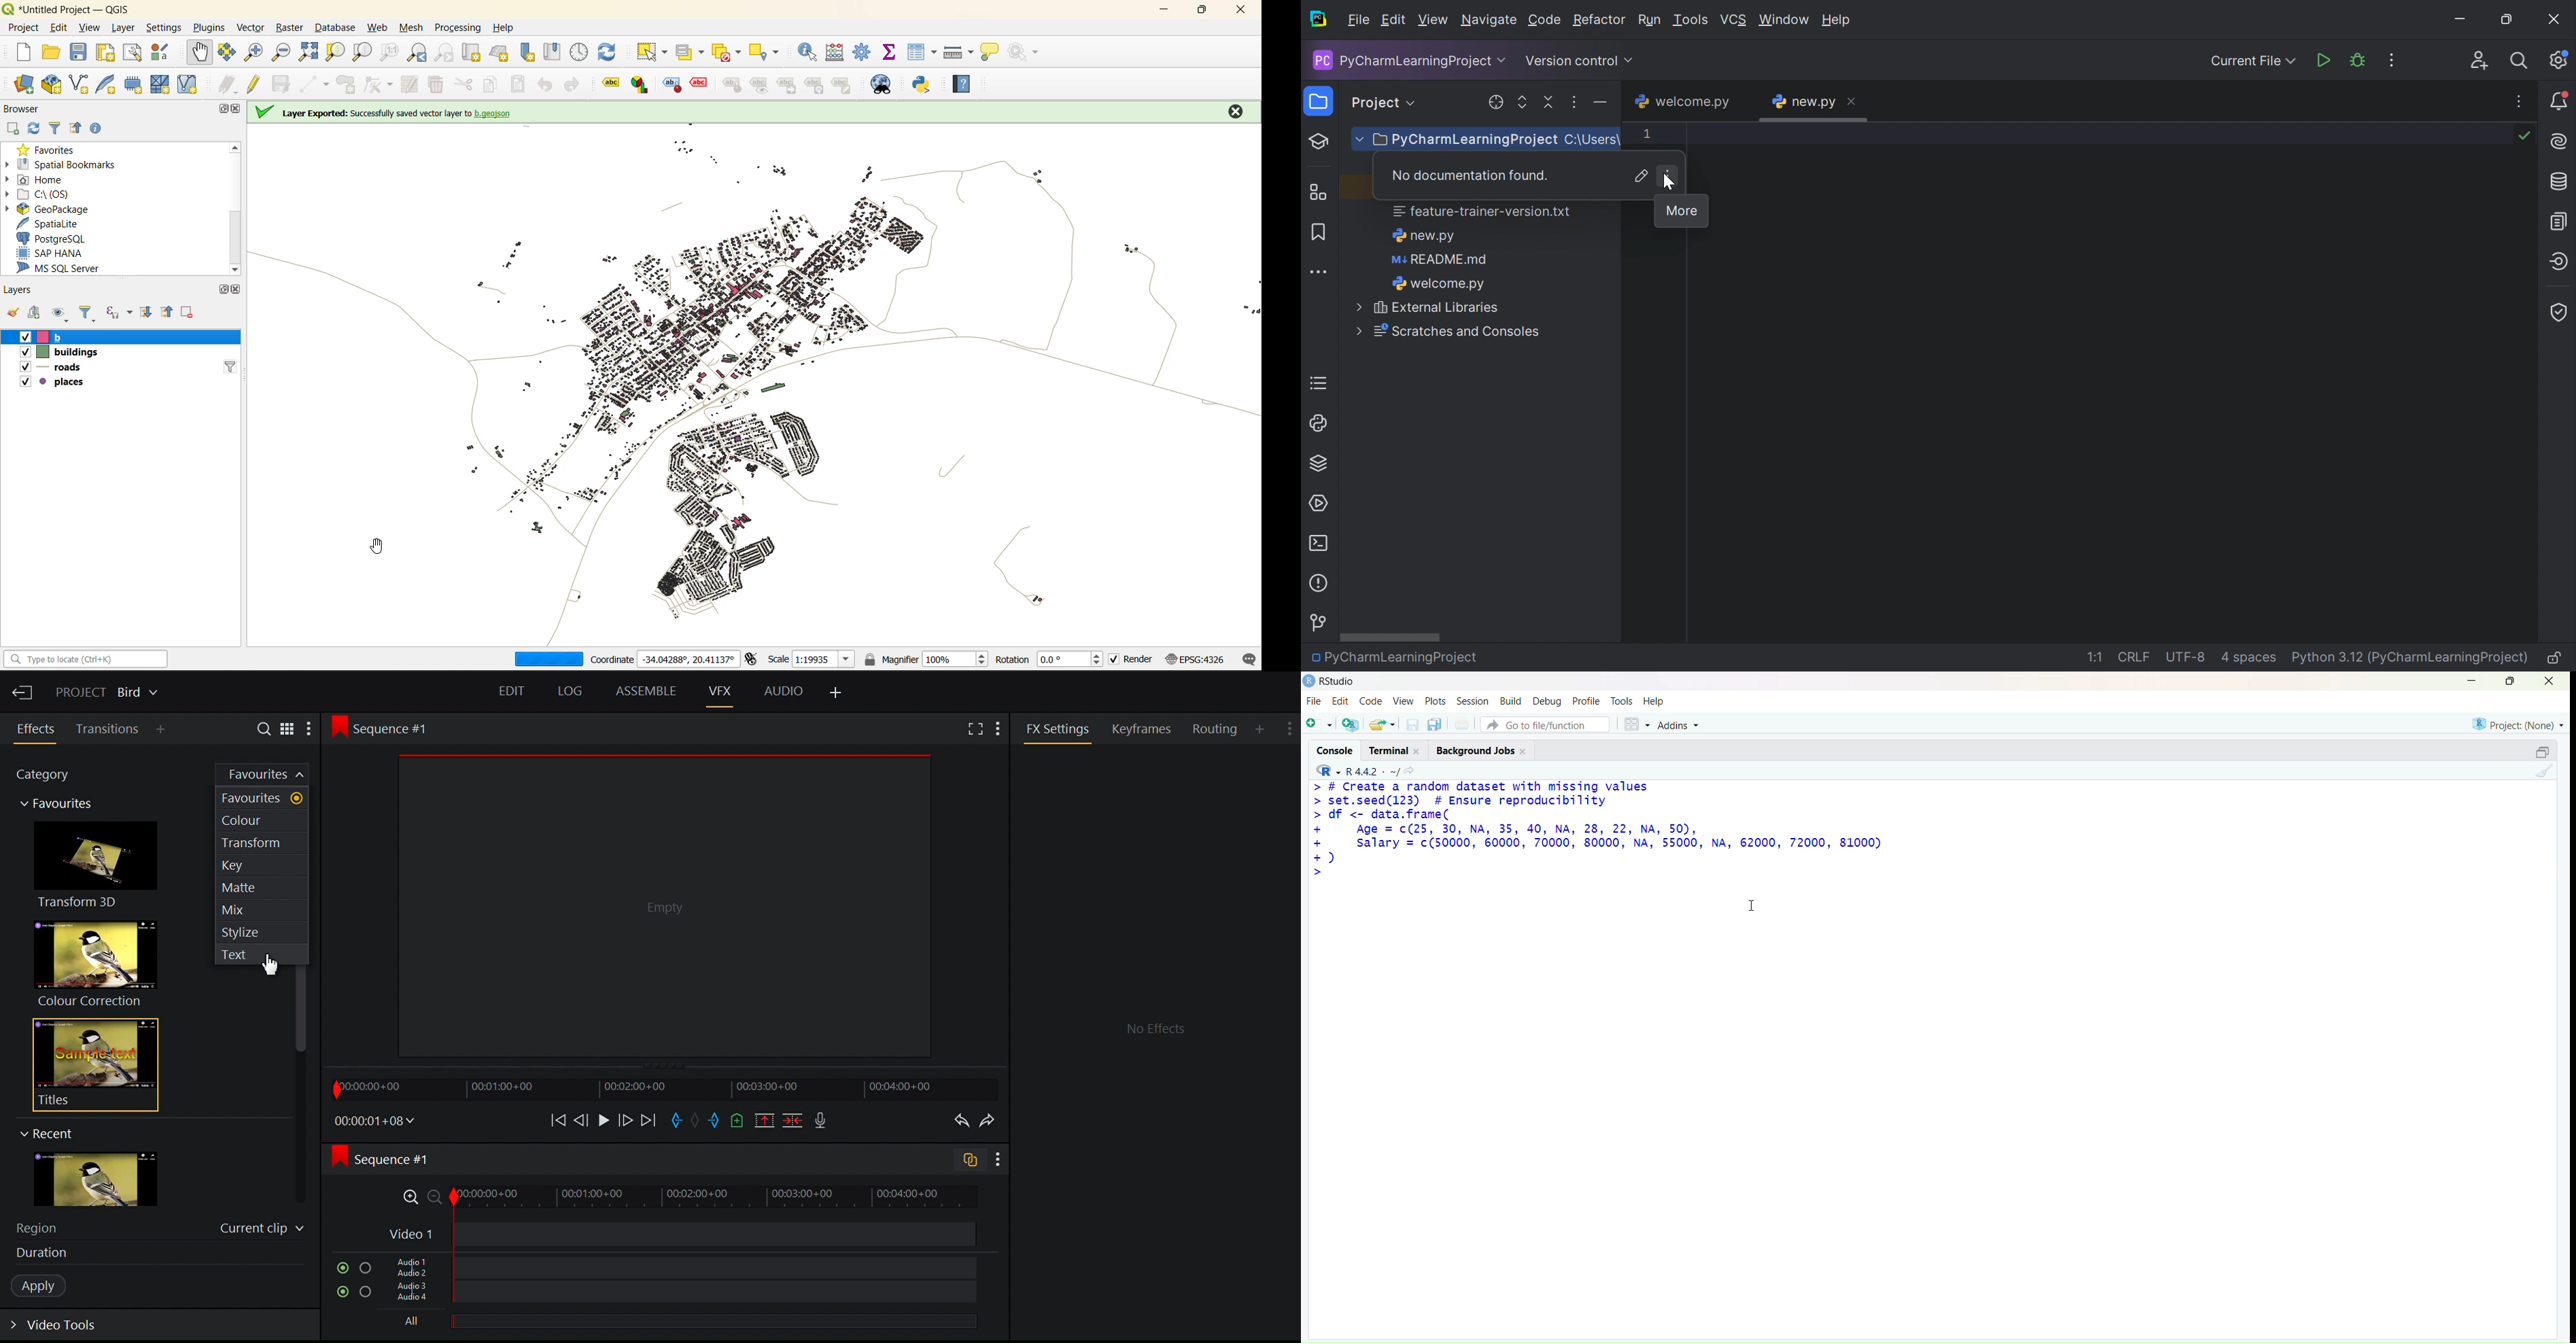  Describe the element at coordinates (1631, 834) in the screenshot. I see `> # Create a random dataset with missing values

> set.seed(123) # Ensure reproducibility

> df <- data.frame(

+ Age = c(25, 30, NA, 35, 40, NA, 28, 22, NA, 50),

+ salary = c(50000, 60000, 70000, 80000, NA, 55000, NA, 62000, 72000, 81000)
+)

>|` at that location.